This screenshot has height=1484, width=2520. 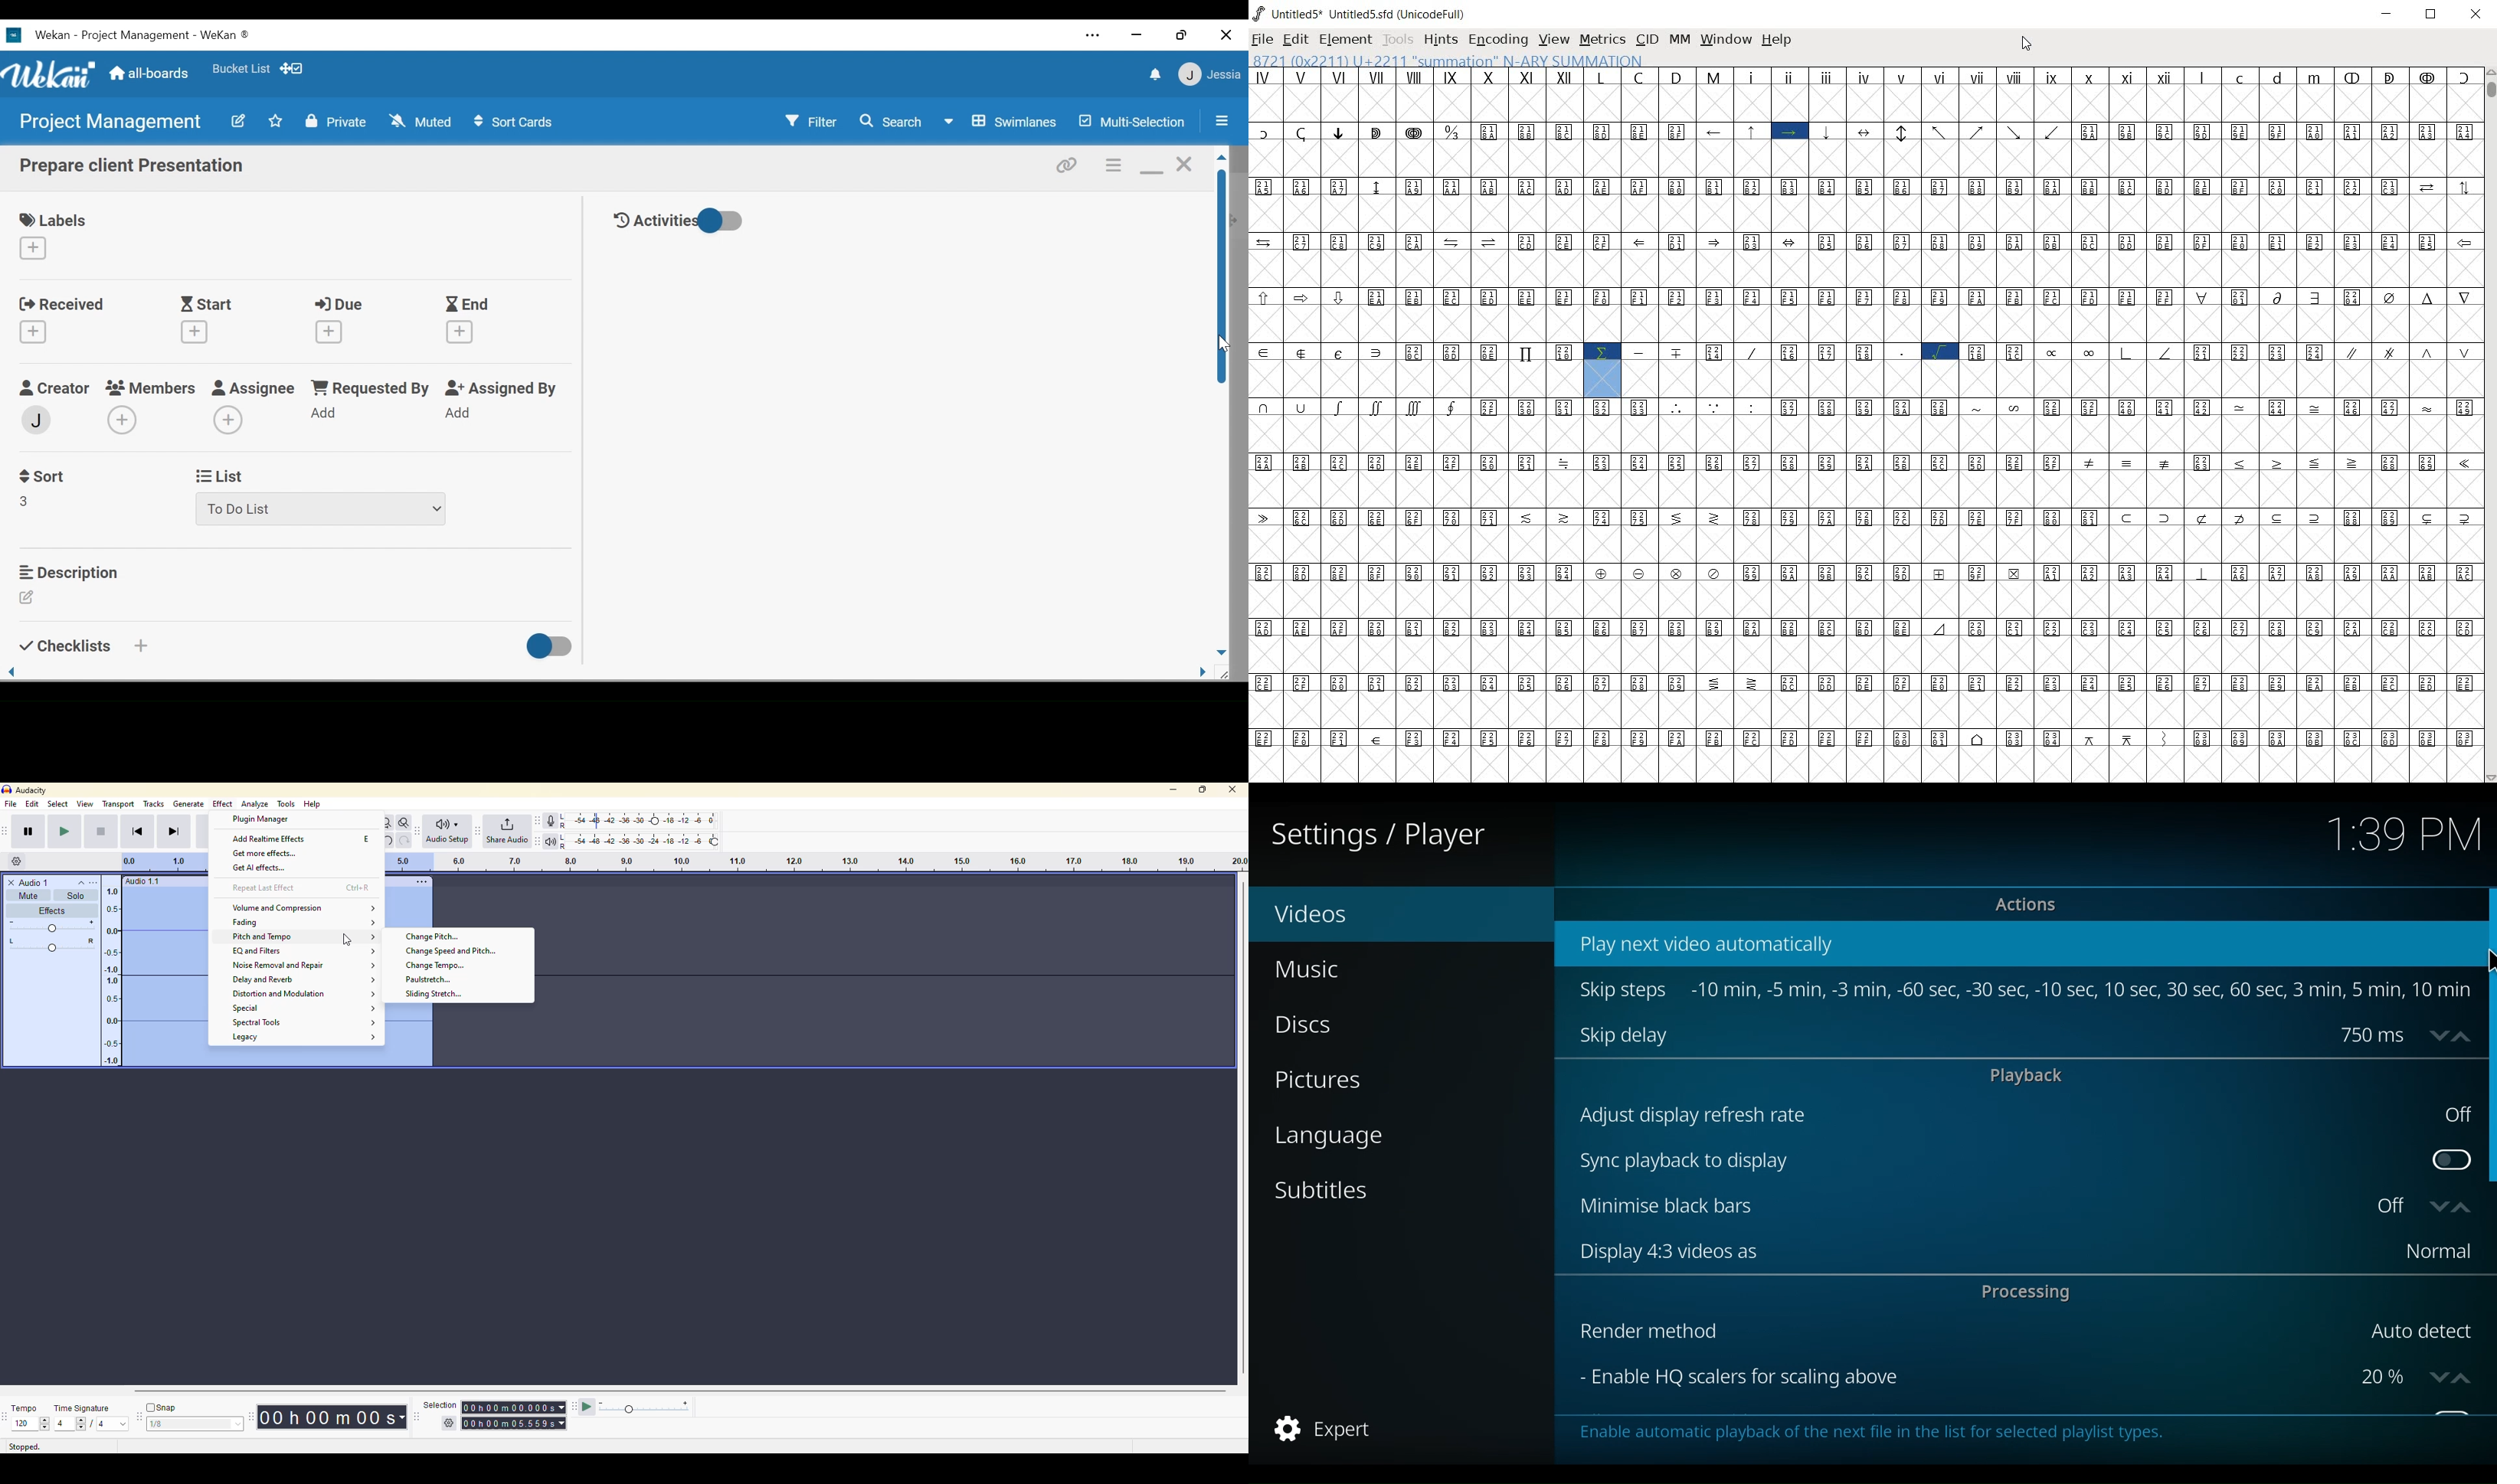 I want to click on change tempo, so click(x=442, y=965).